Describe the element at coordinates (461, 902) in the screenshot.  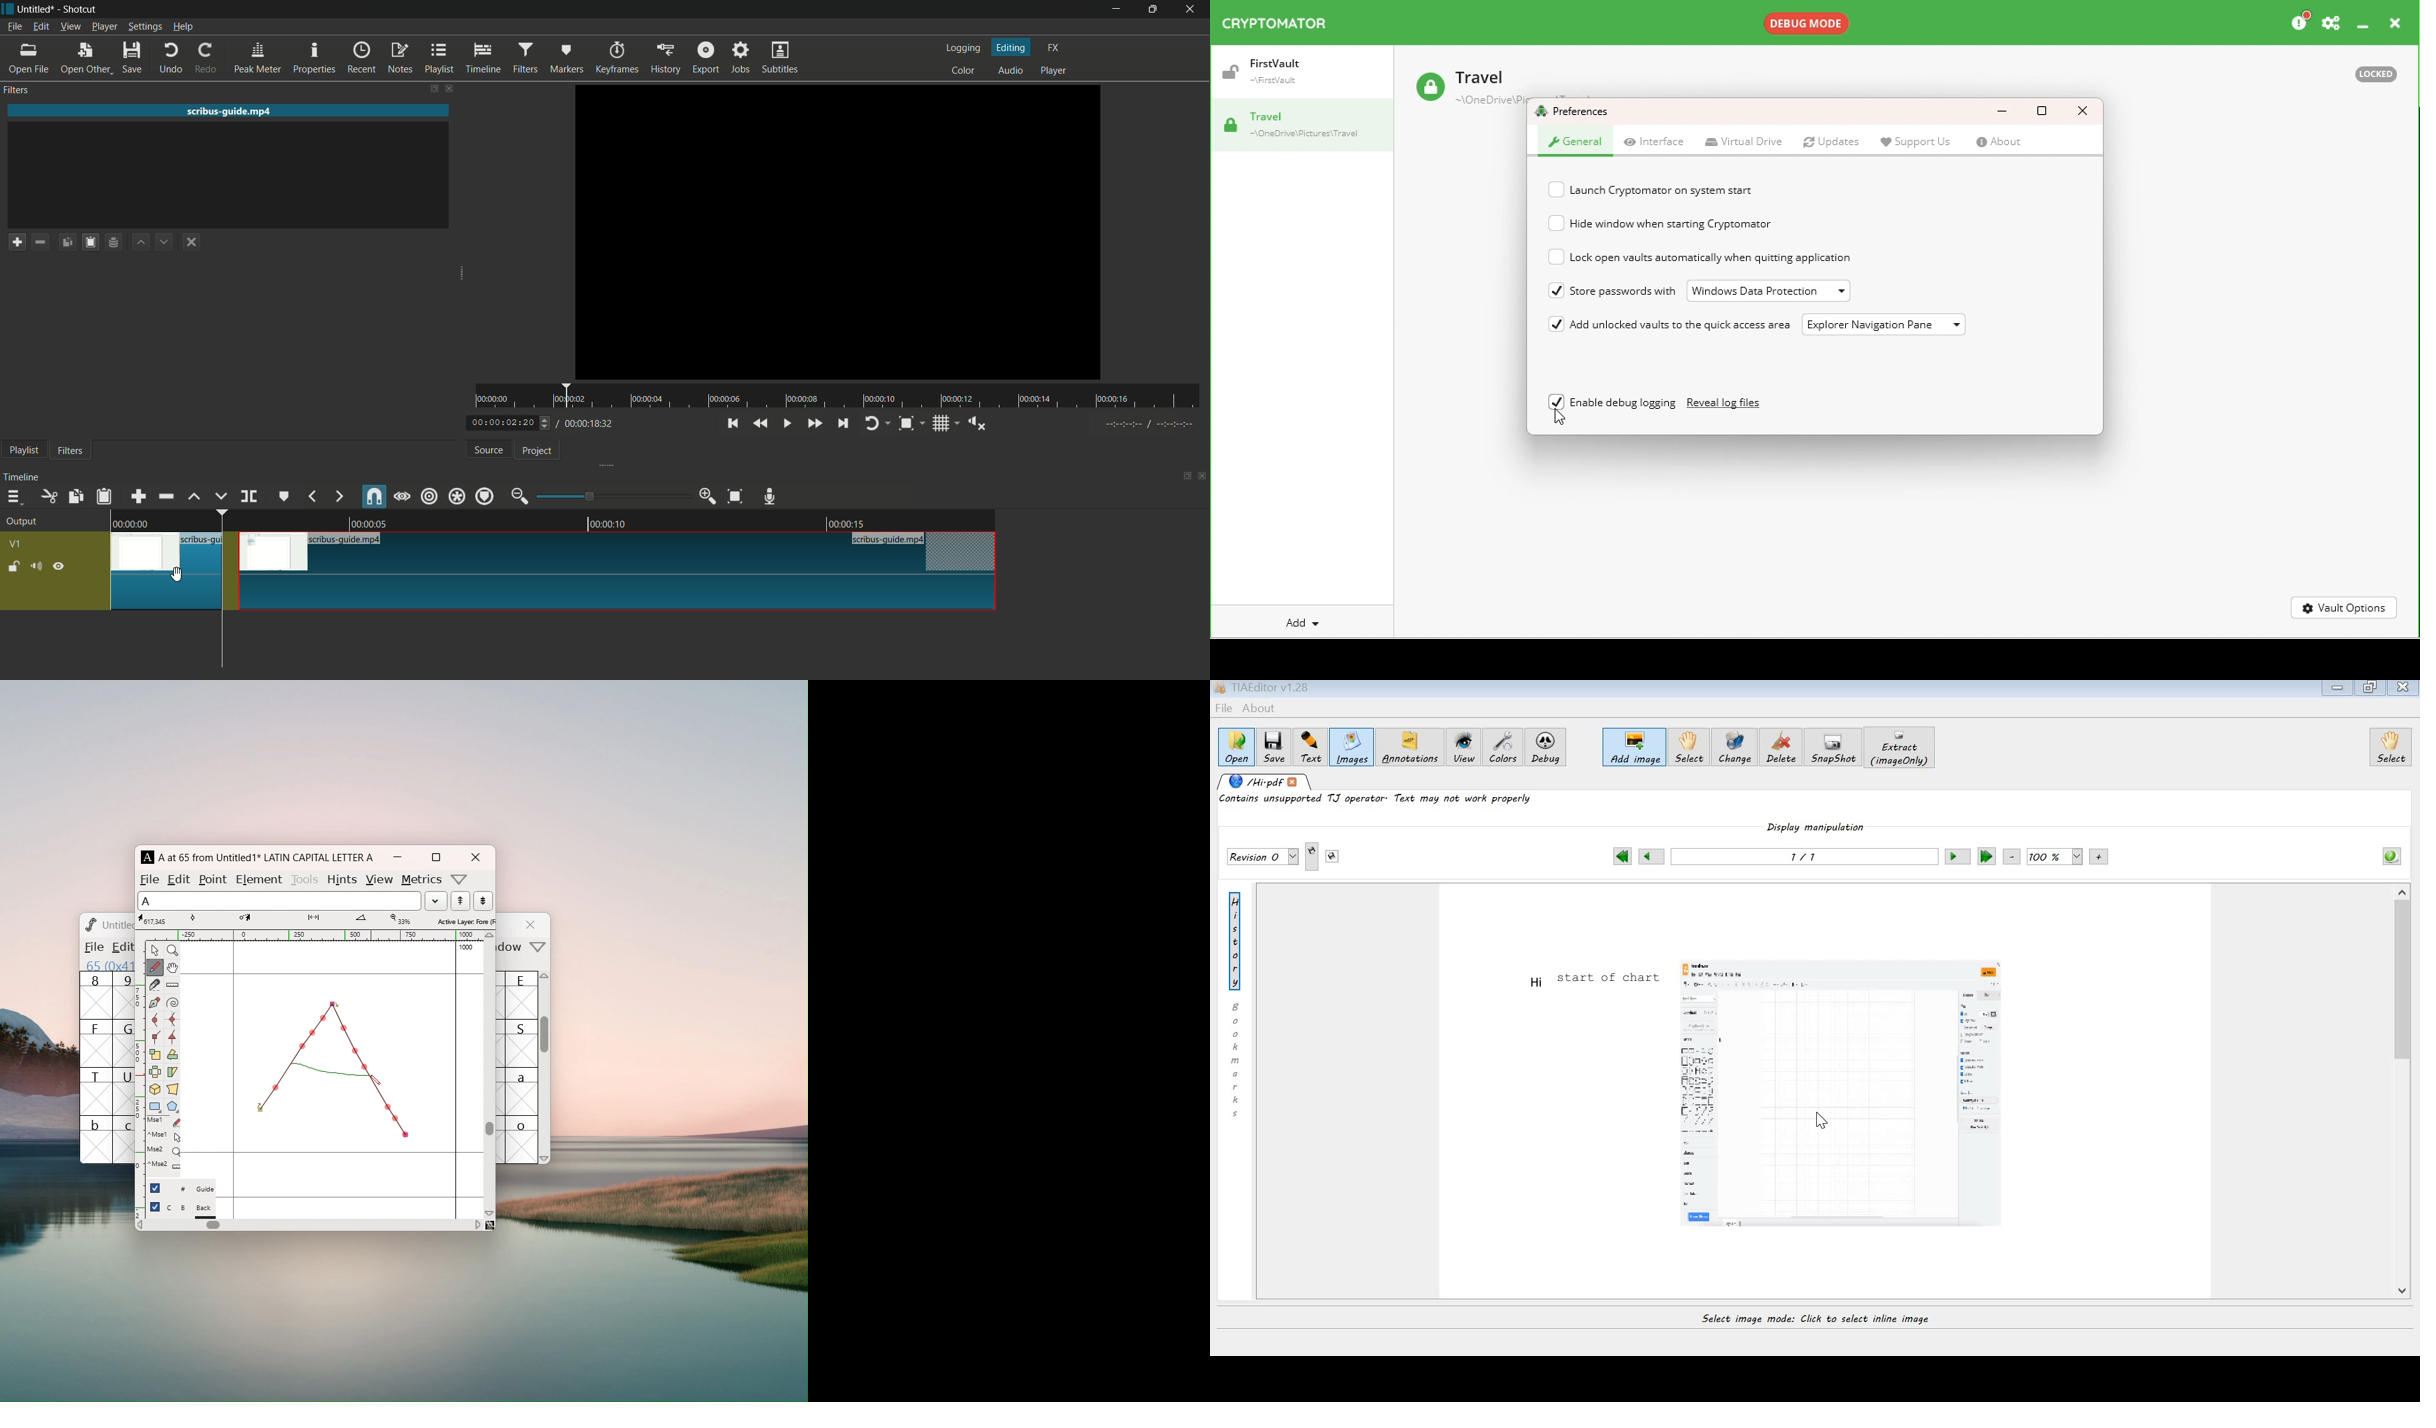
I see `show the next word in the wordlist` at that location.